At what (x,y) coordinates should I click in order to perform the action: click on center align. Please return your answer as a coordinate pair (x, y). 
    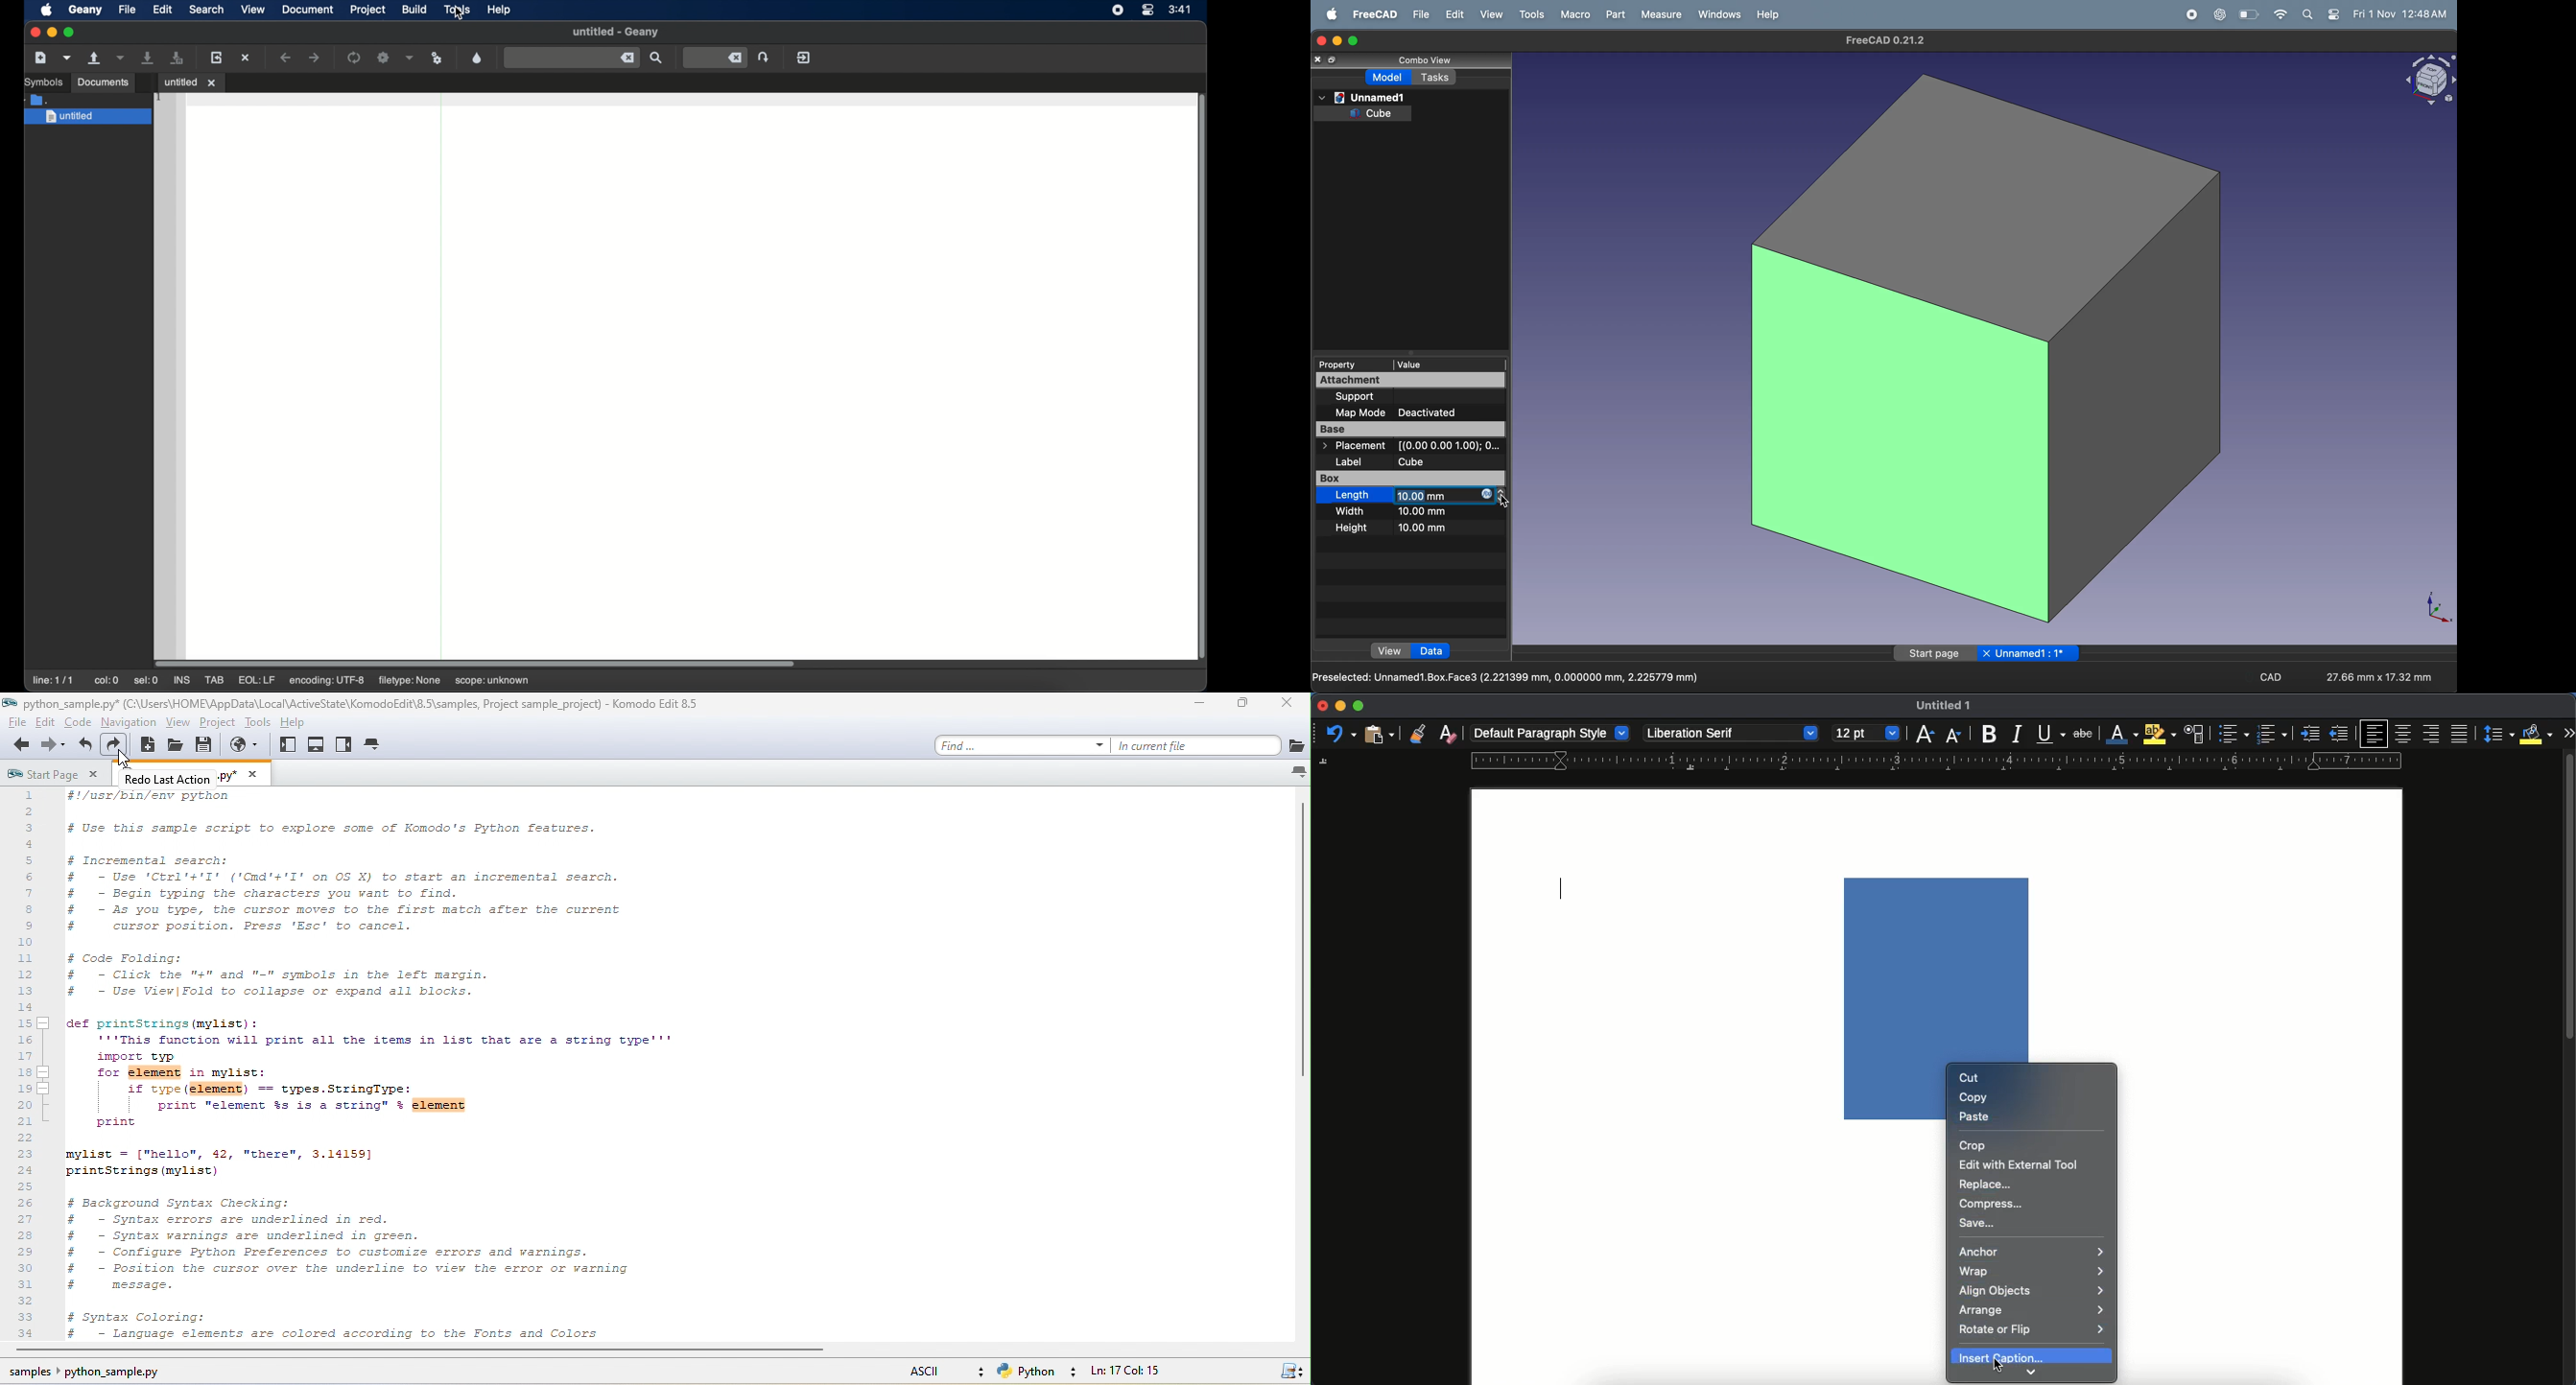
    Looking at the image, I should click on (2405, 734).